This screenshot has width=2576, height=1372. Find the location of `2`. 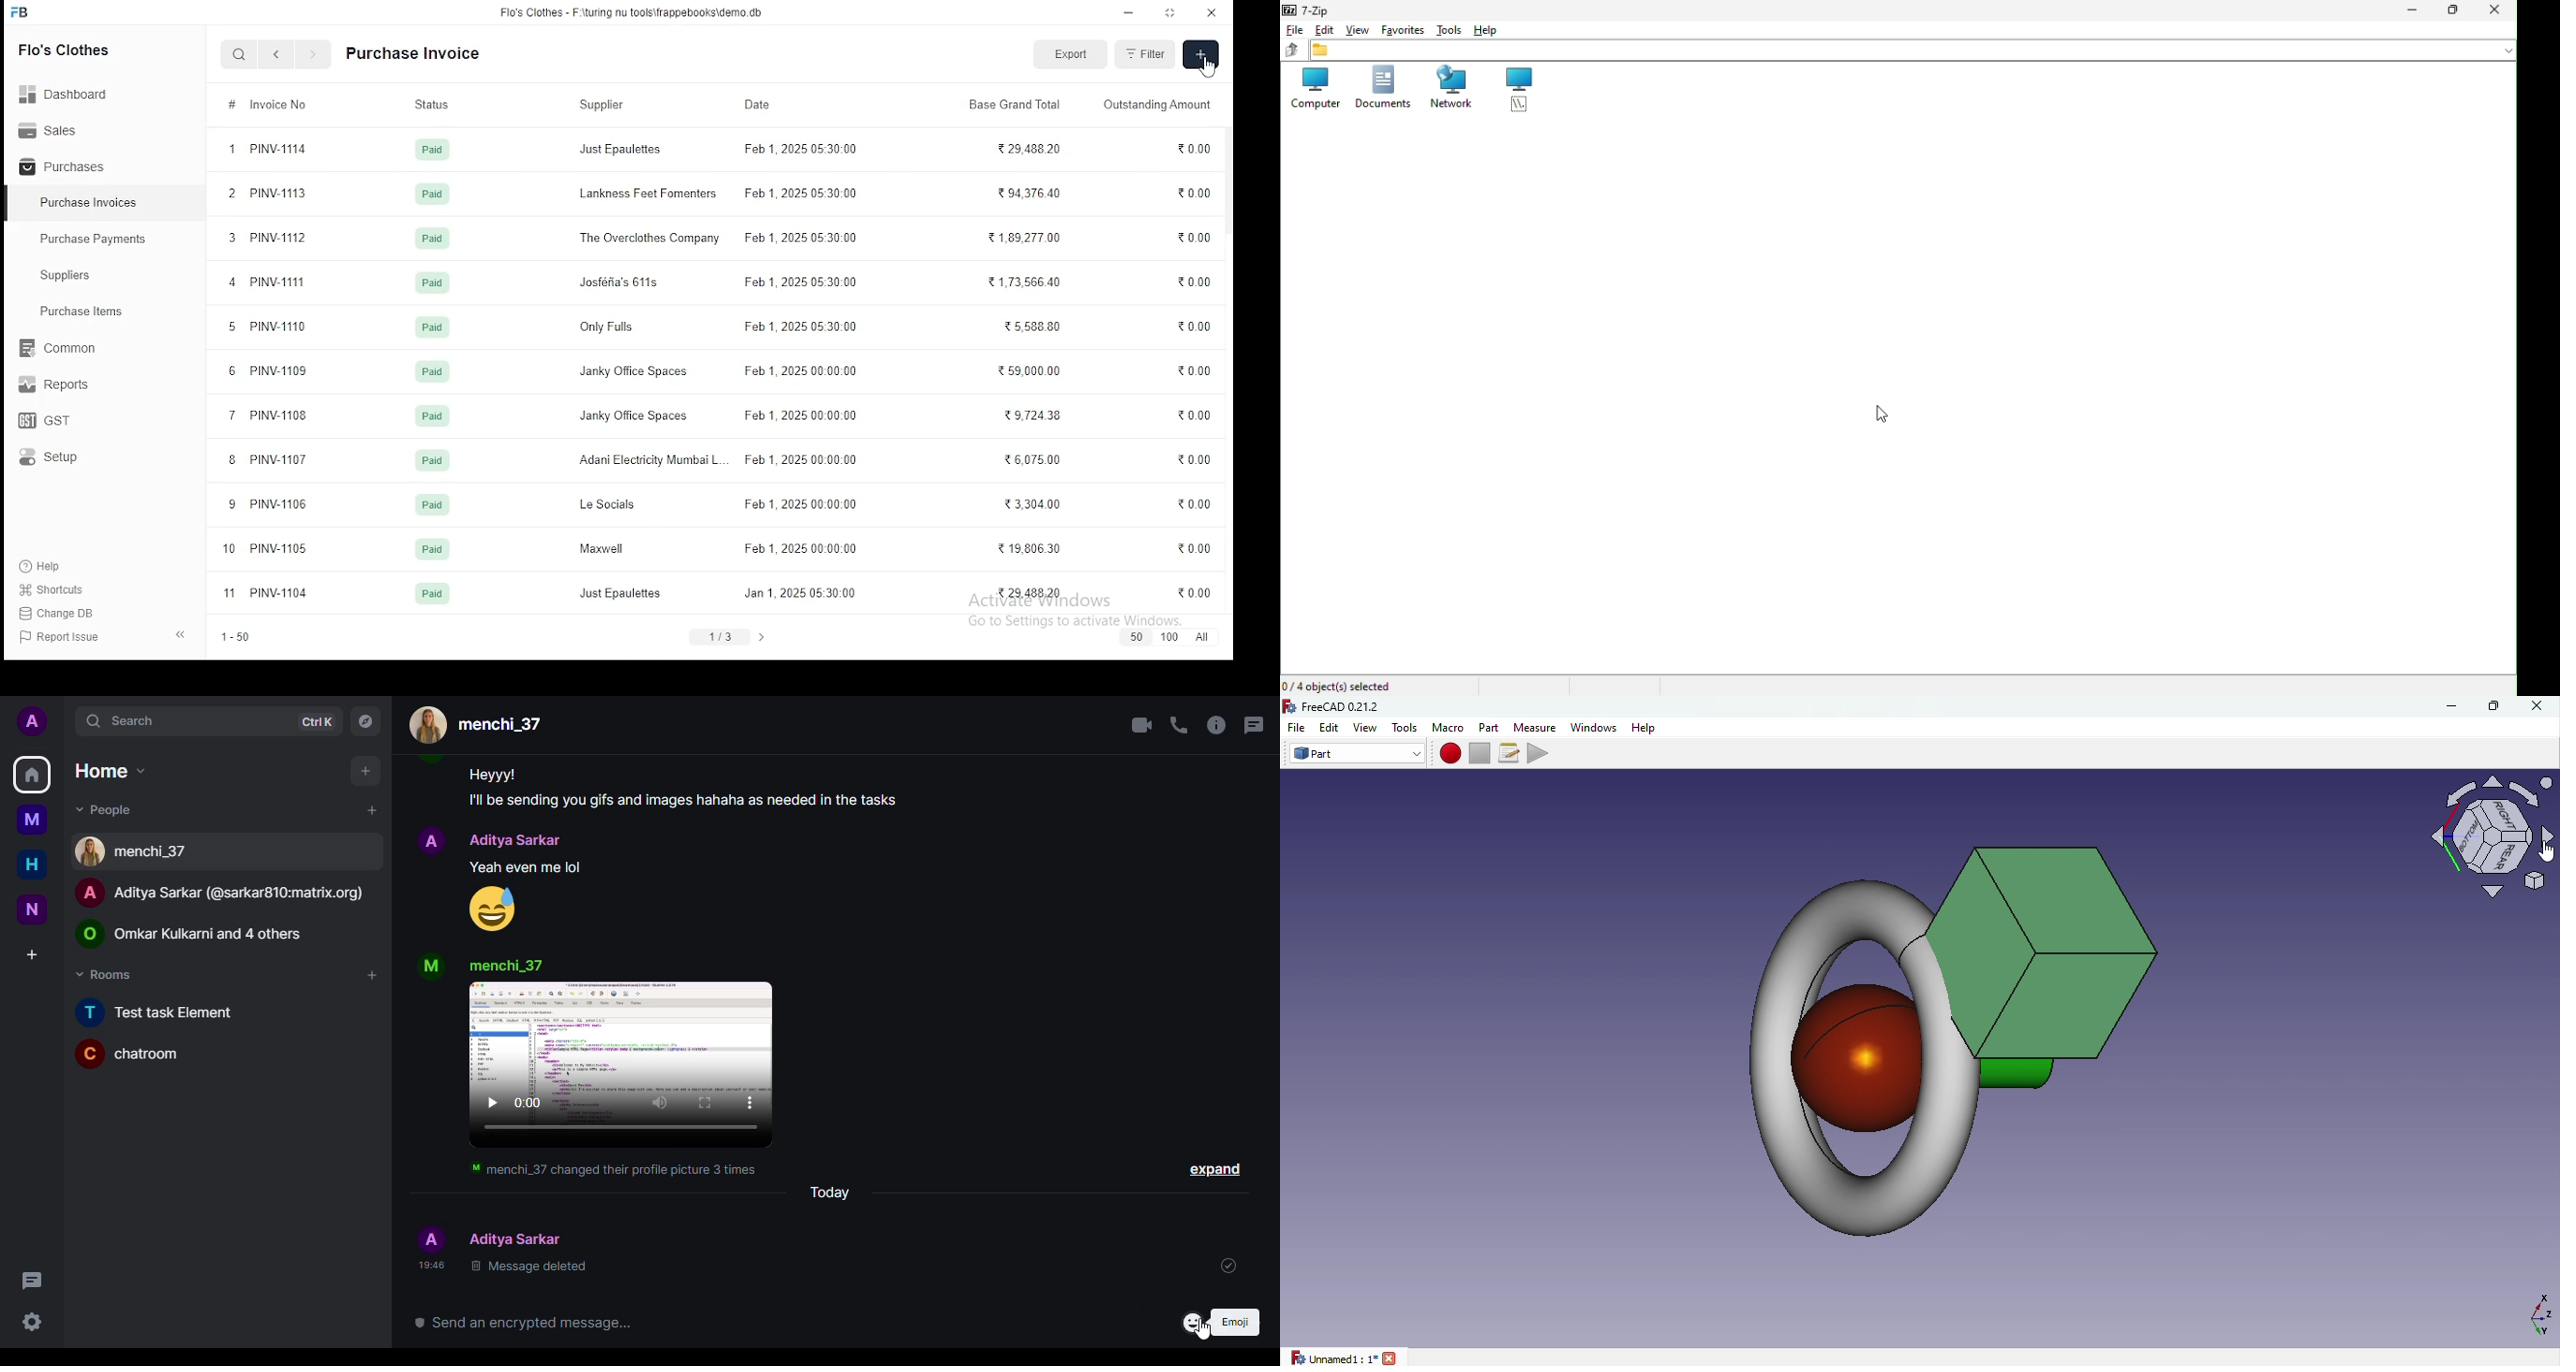

2 is located at coordinates (231, 192).